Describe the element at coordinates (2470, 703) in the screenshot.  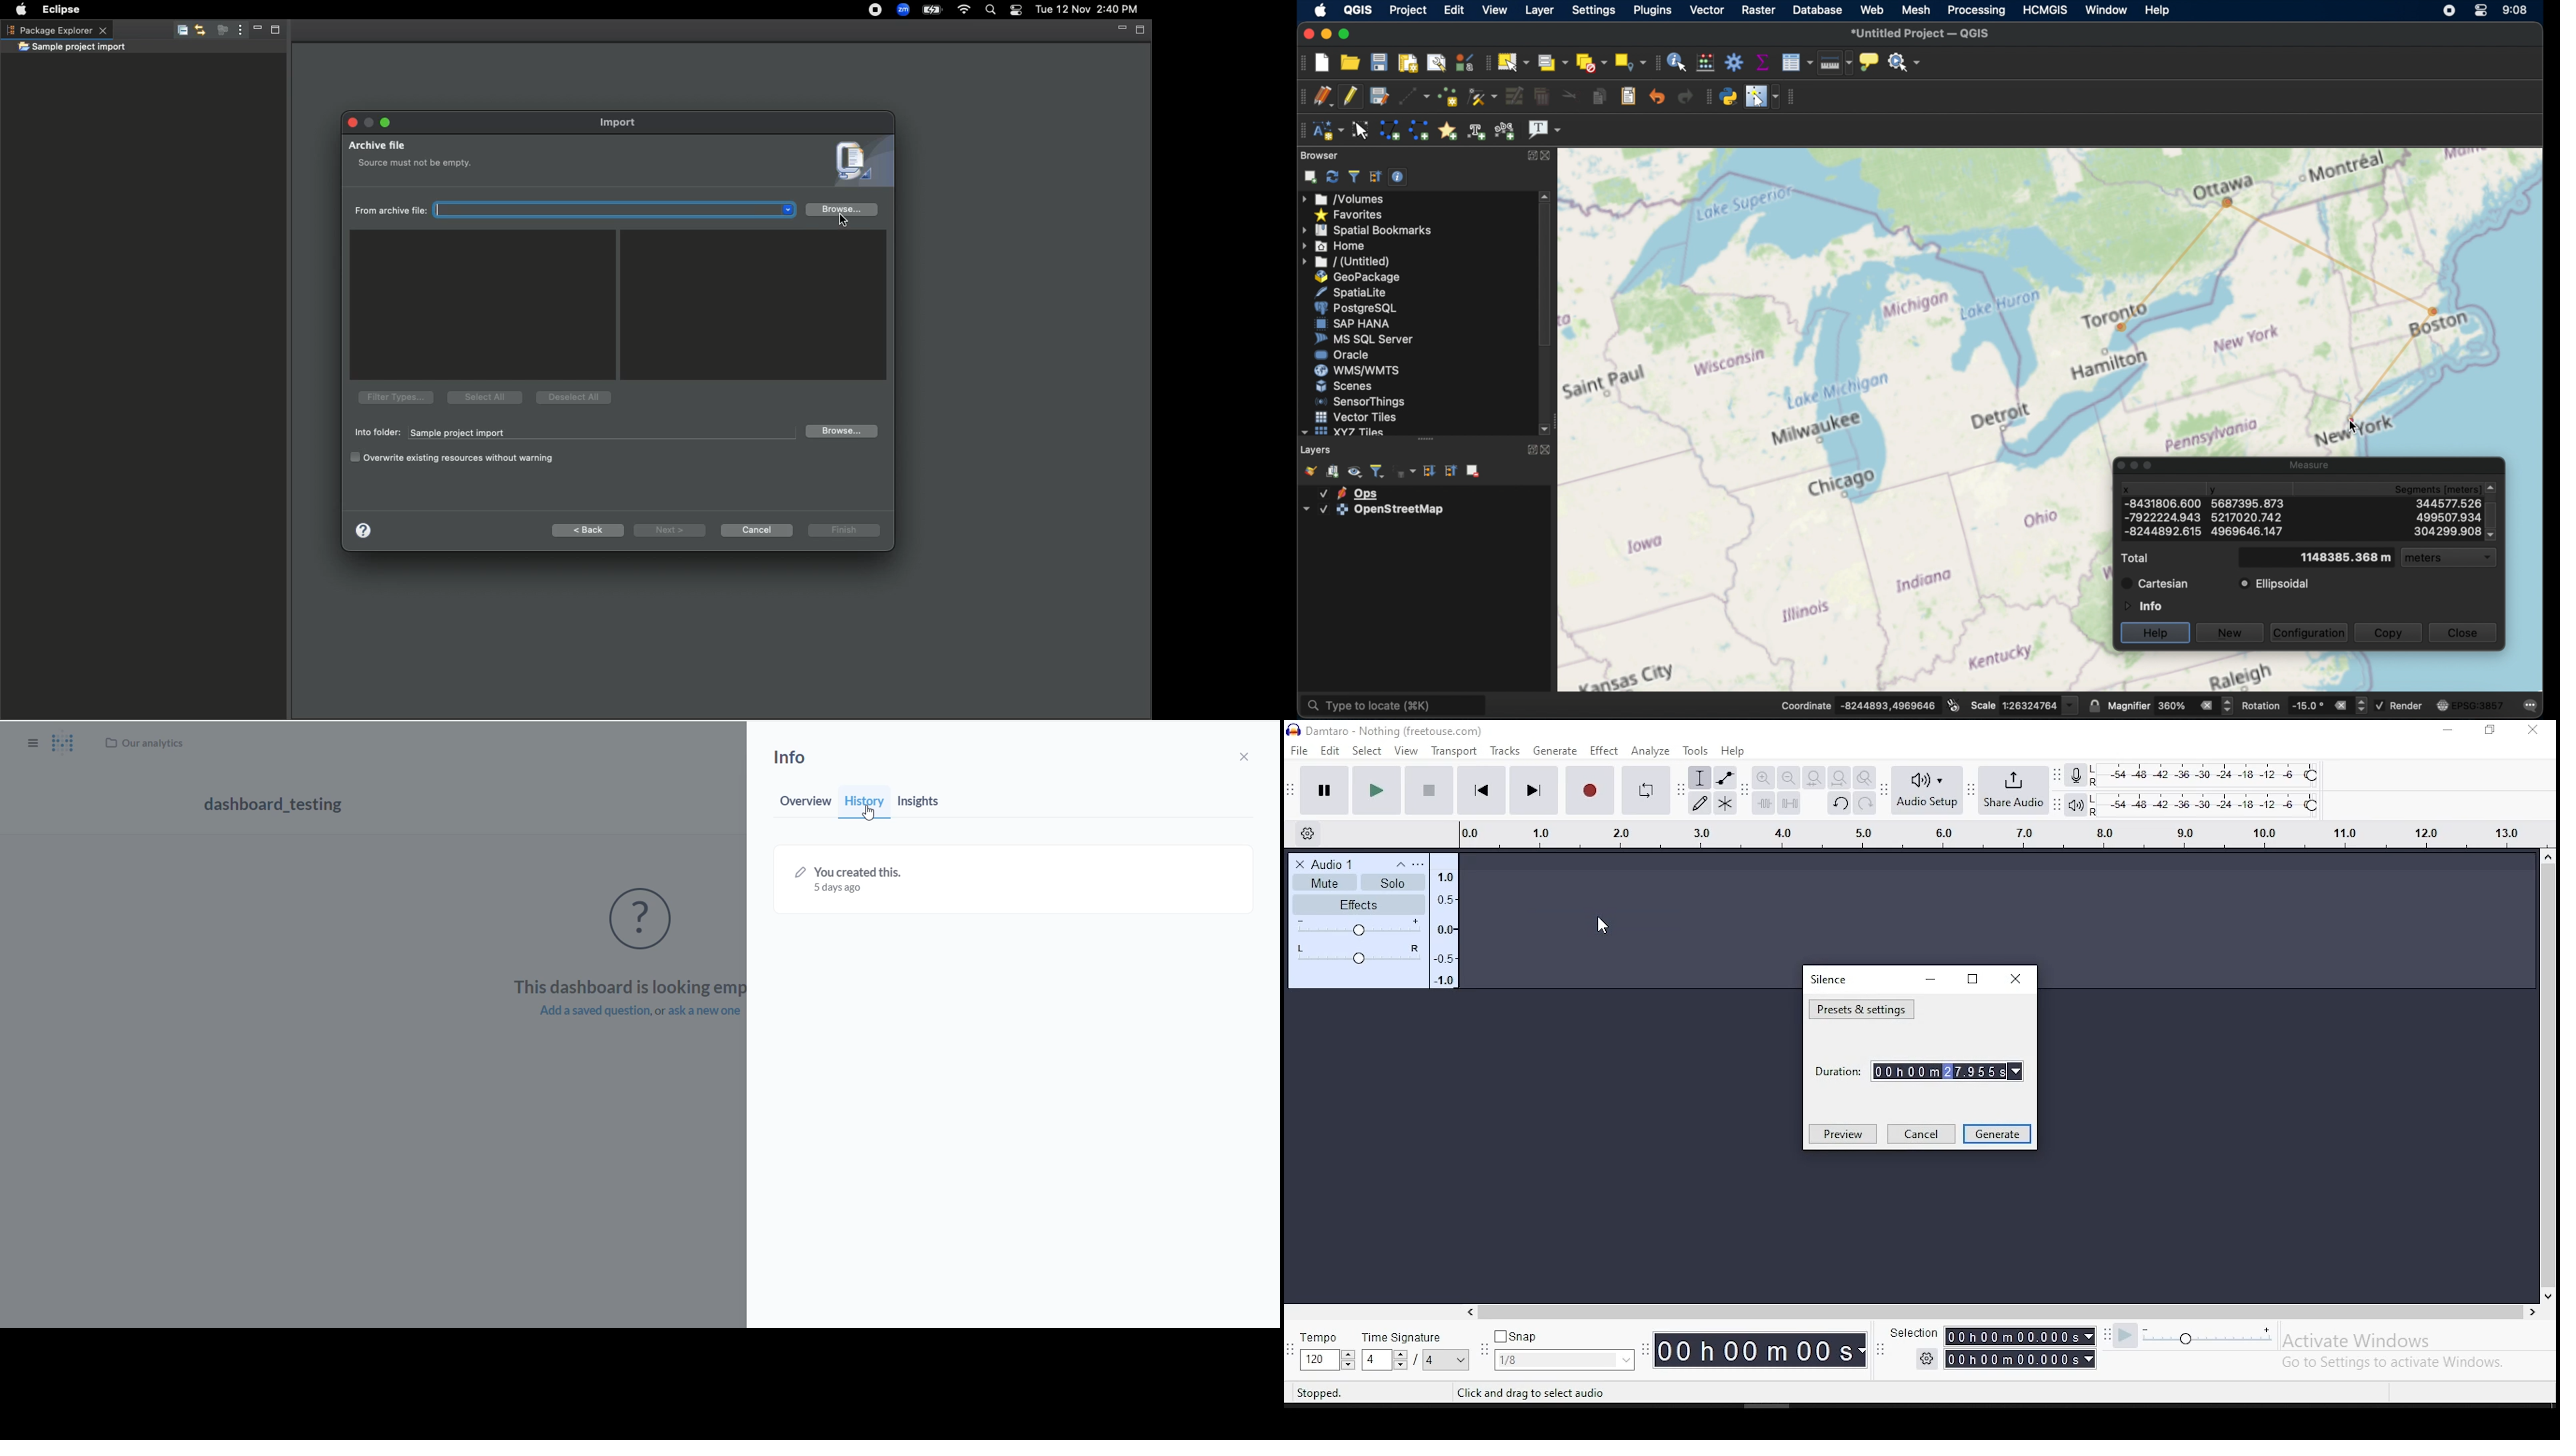
I see `current CRS` at that location.